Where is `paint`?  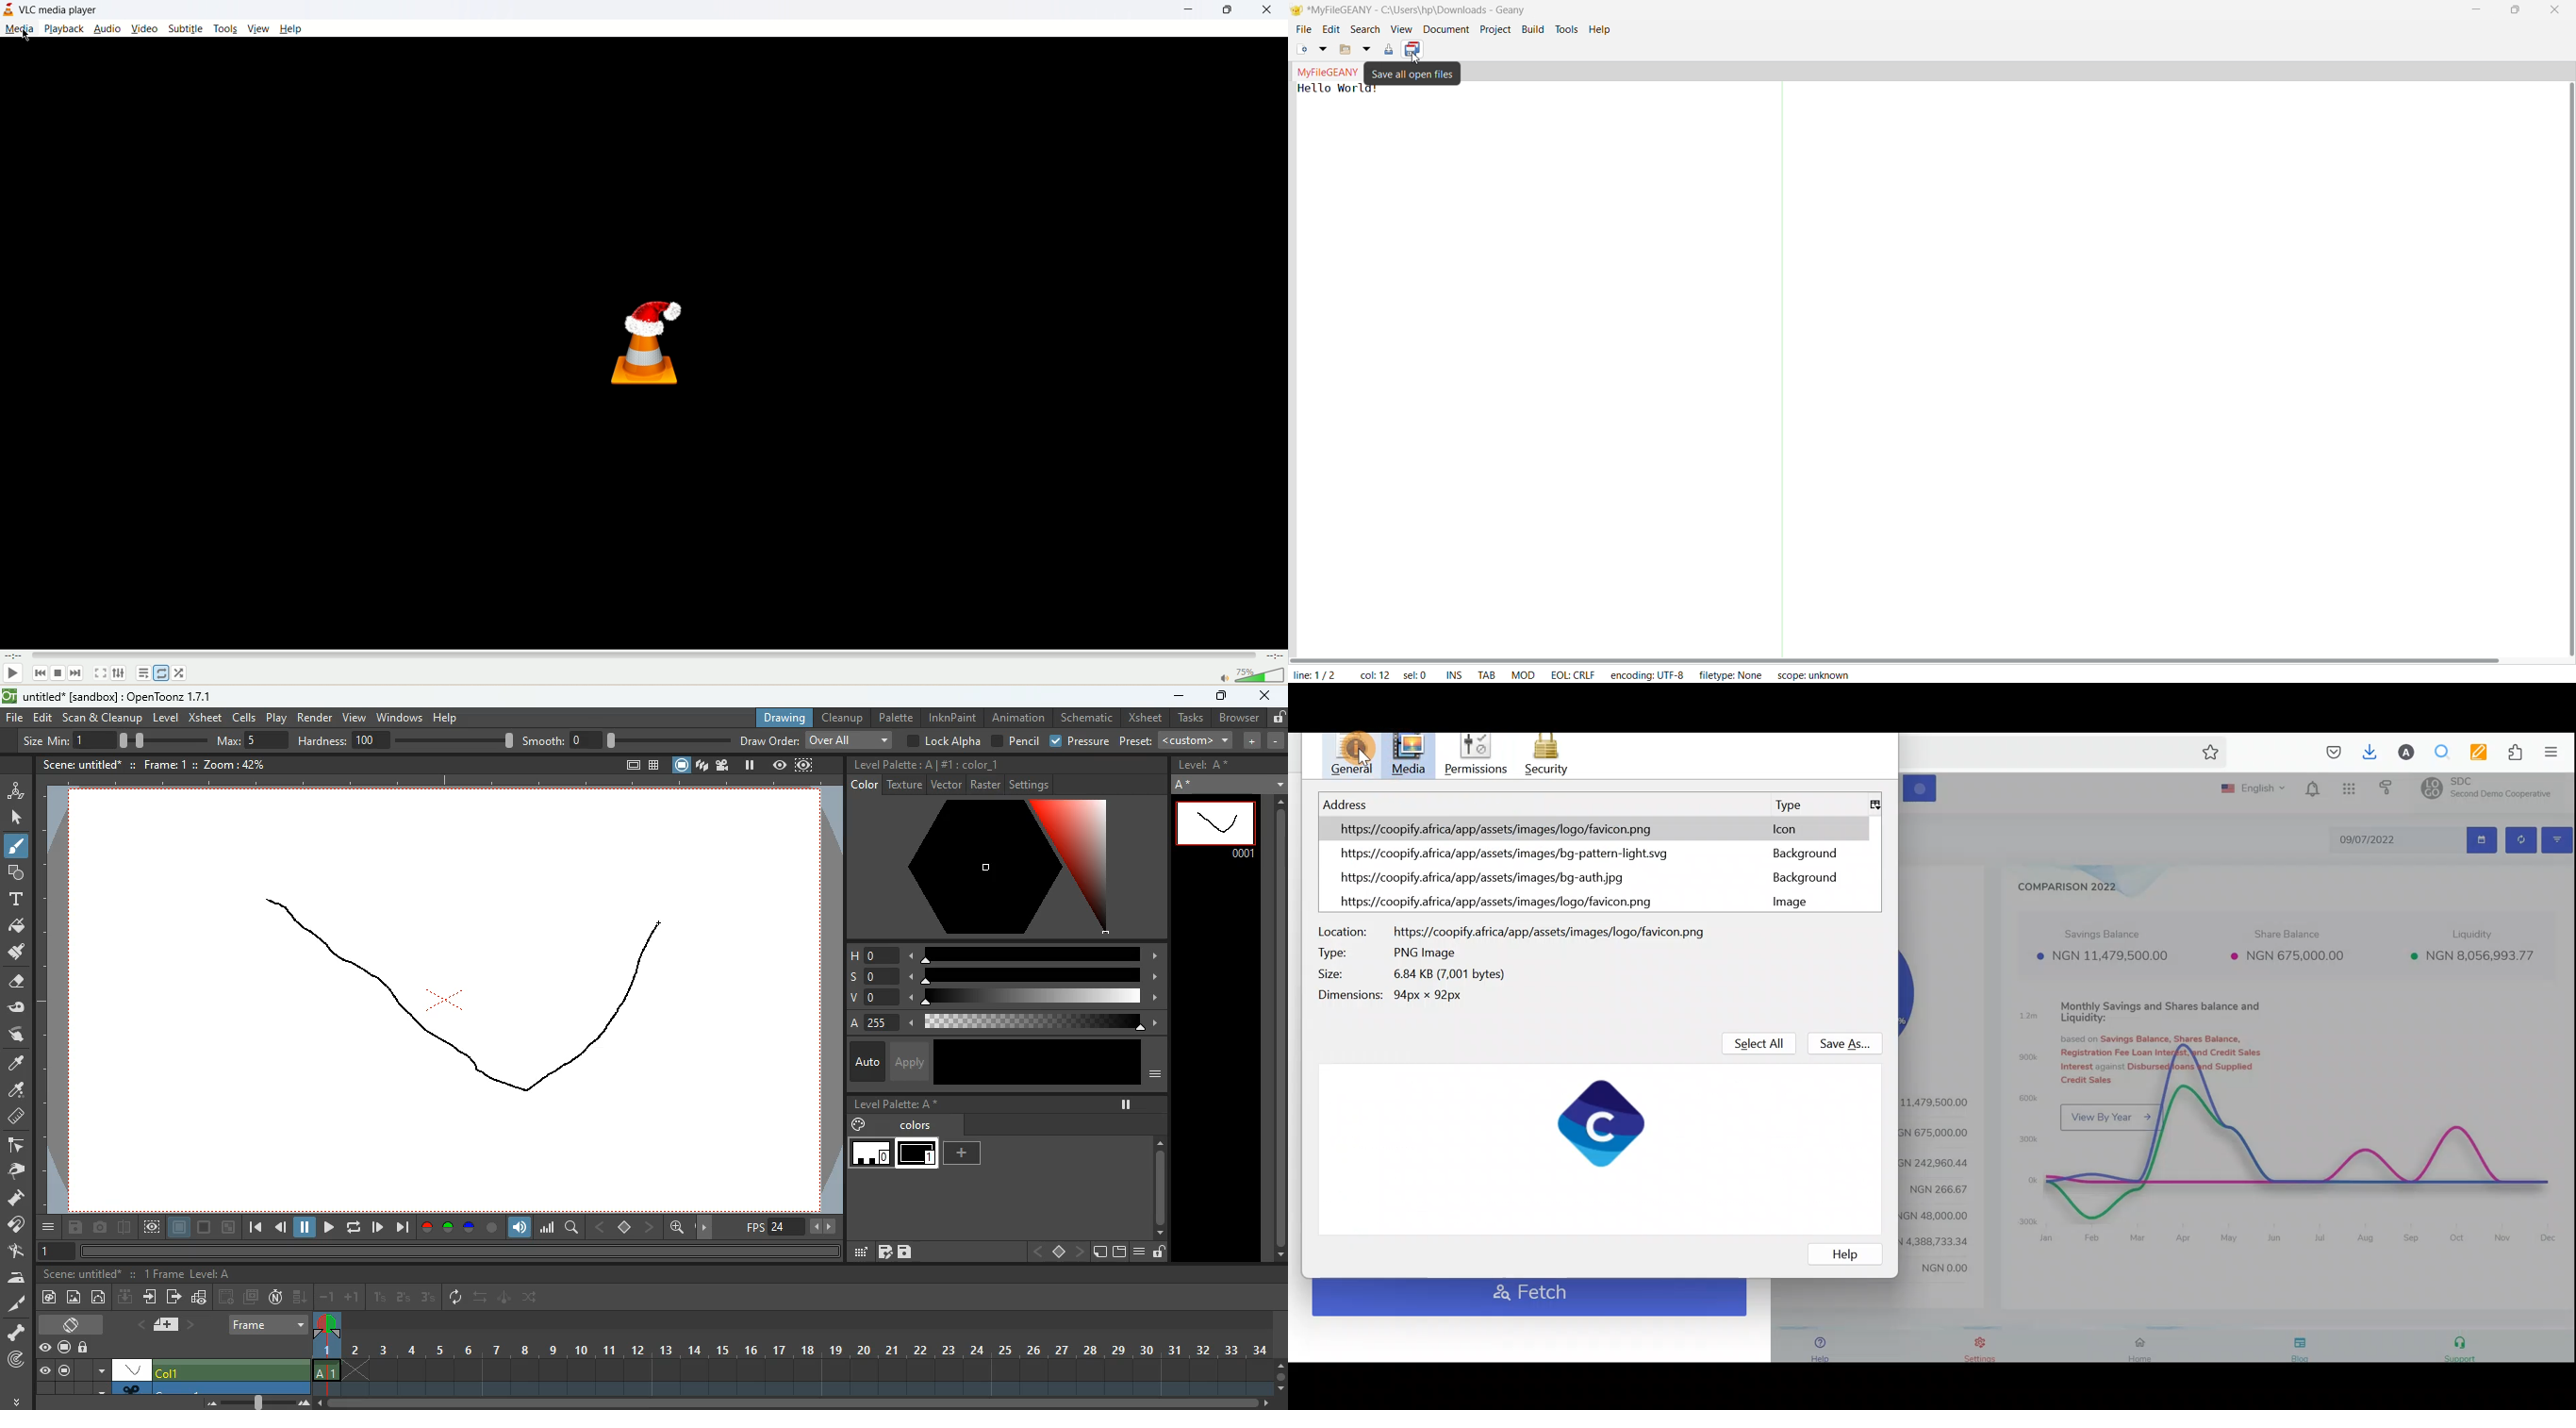
paint is located at coordinates (15, 953).